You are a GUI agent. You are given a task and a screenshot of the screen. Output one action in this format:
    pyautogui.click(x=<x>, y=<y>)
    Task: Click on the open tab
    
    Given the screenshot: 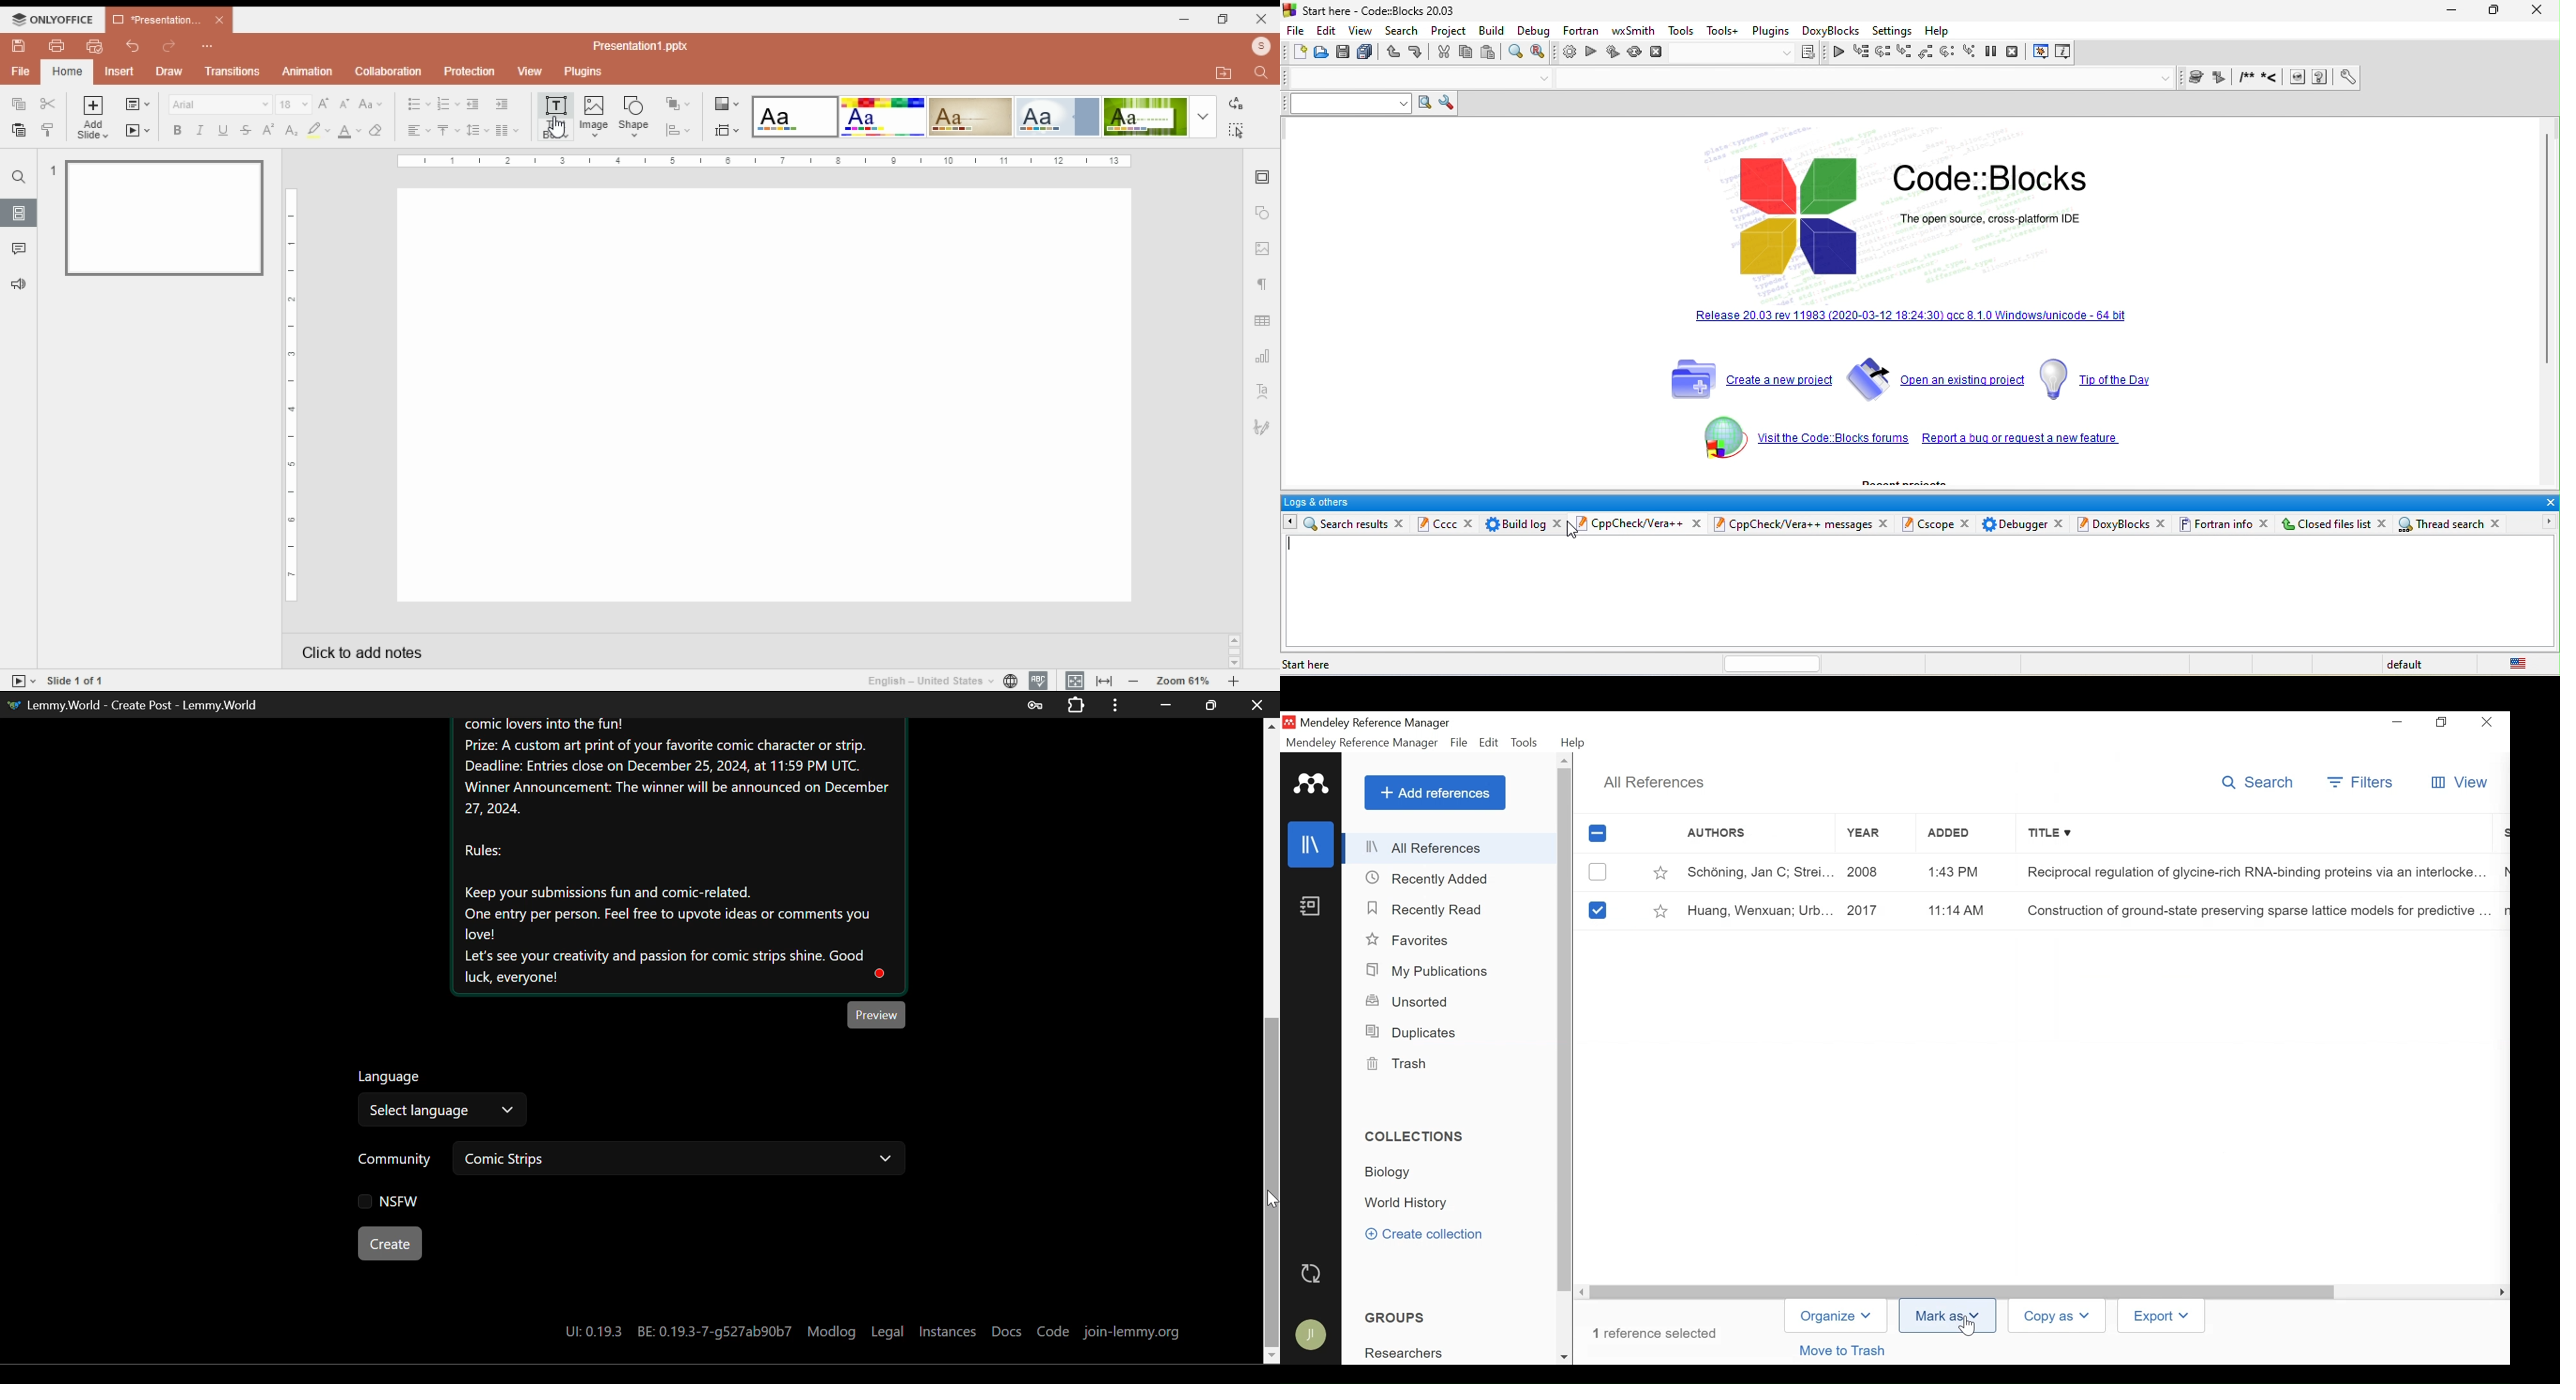 What is the action you would take?
    pyautogui.click(x=1855, y=79)
    